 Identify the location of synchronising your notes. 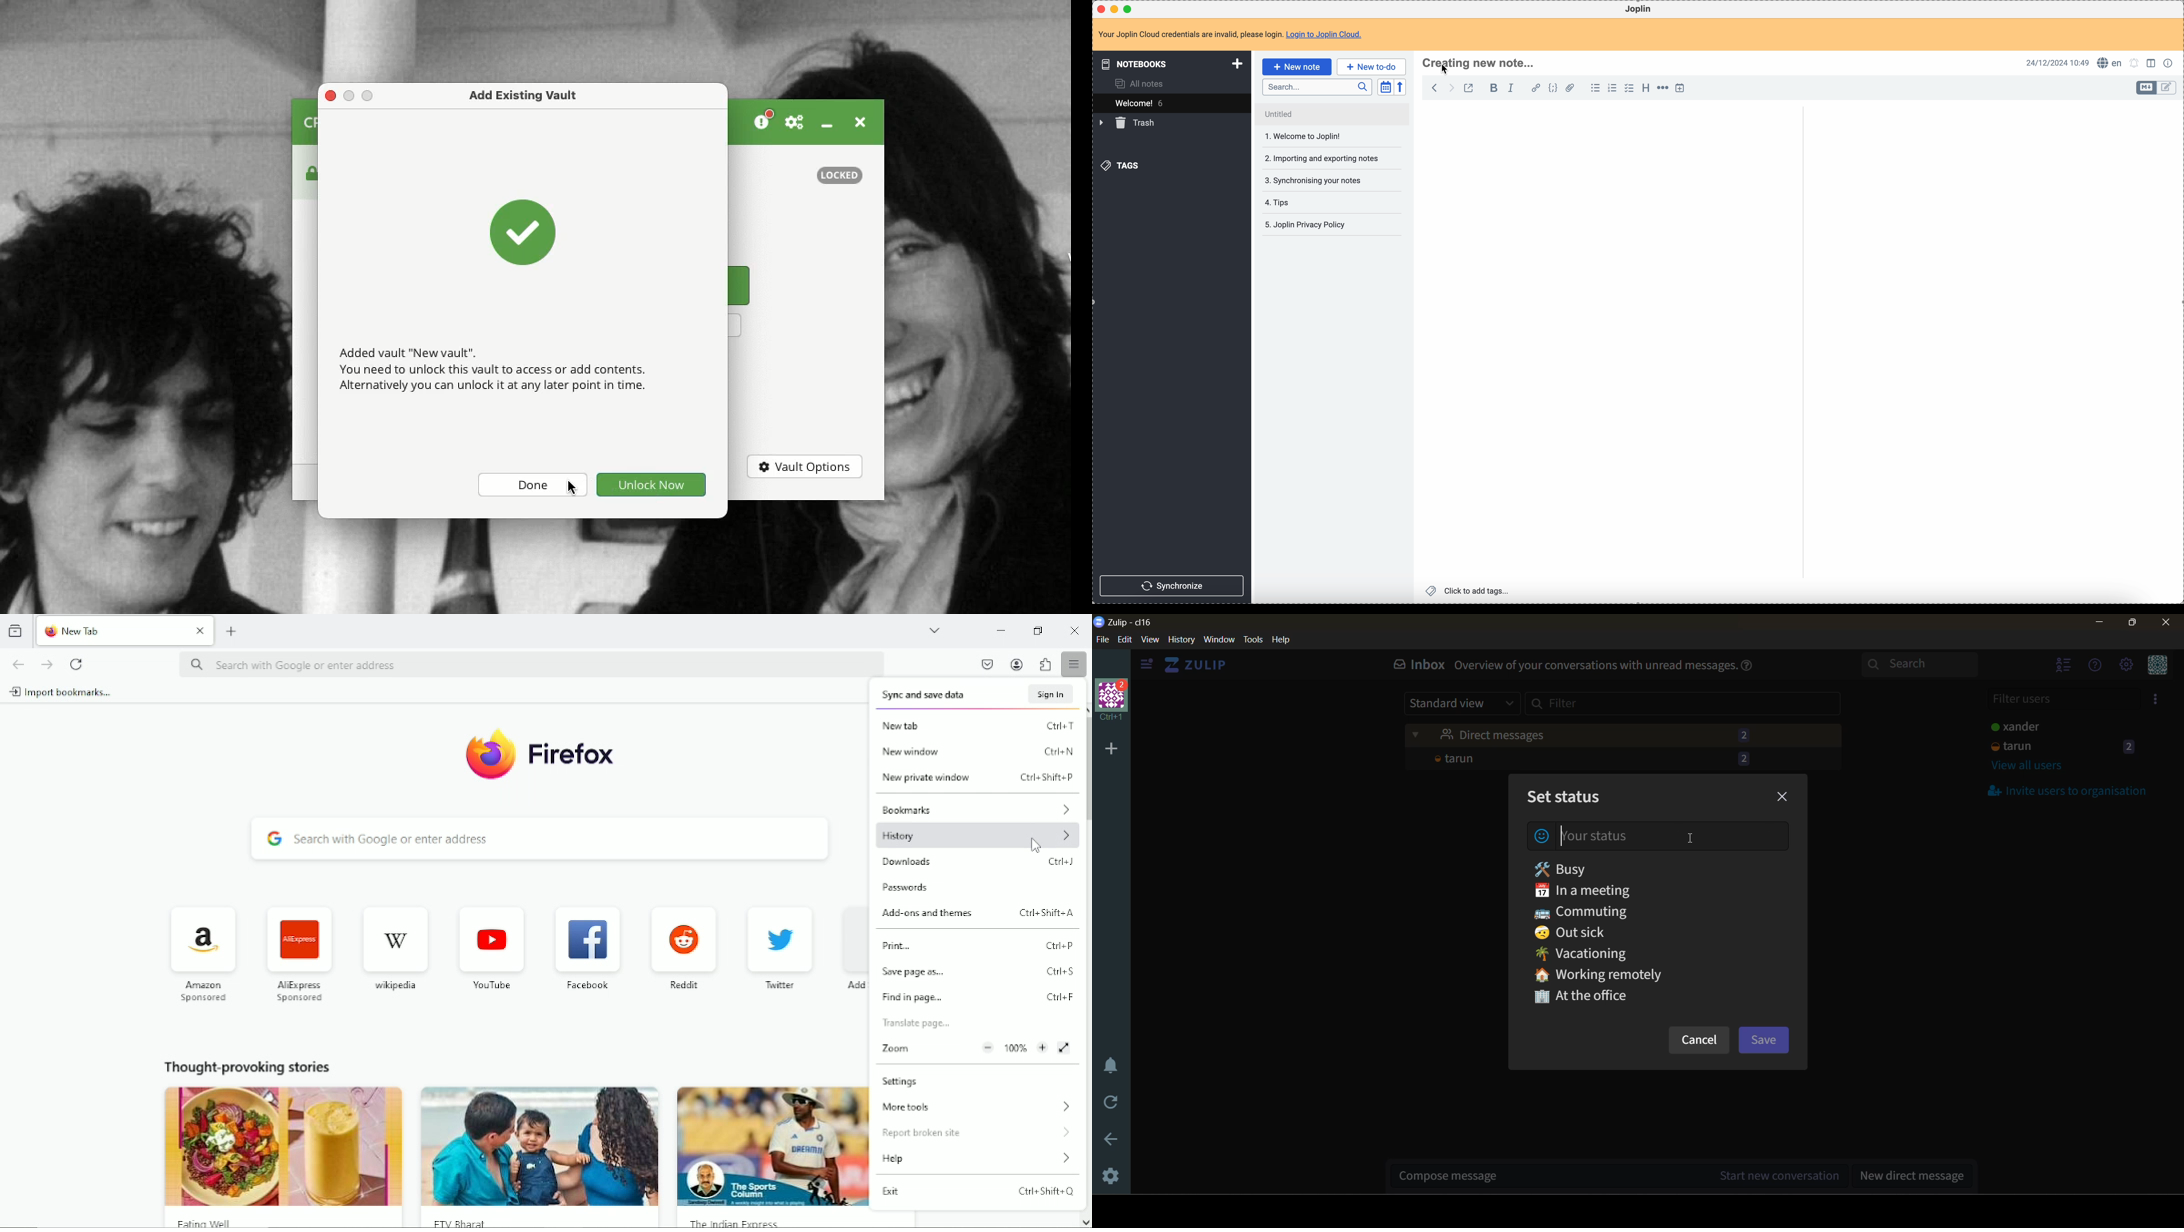
(1320, 181).